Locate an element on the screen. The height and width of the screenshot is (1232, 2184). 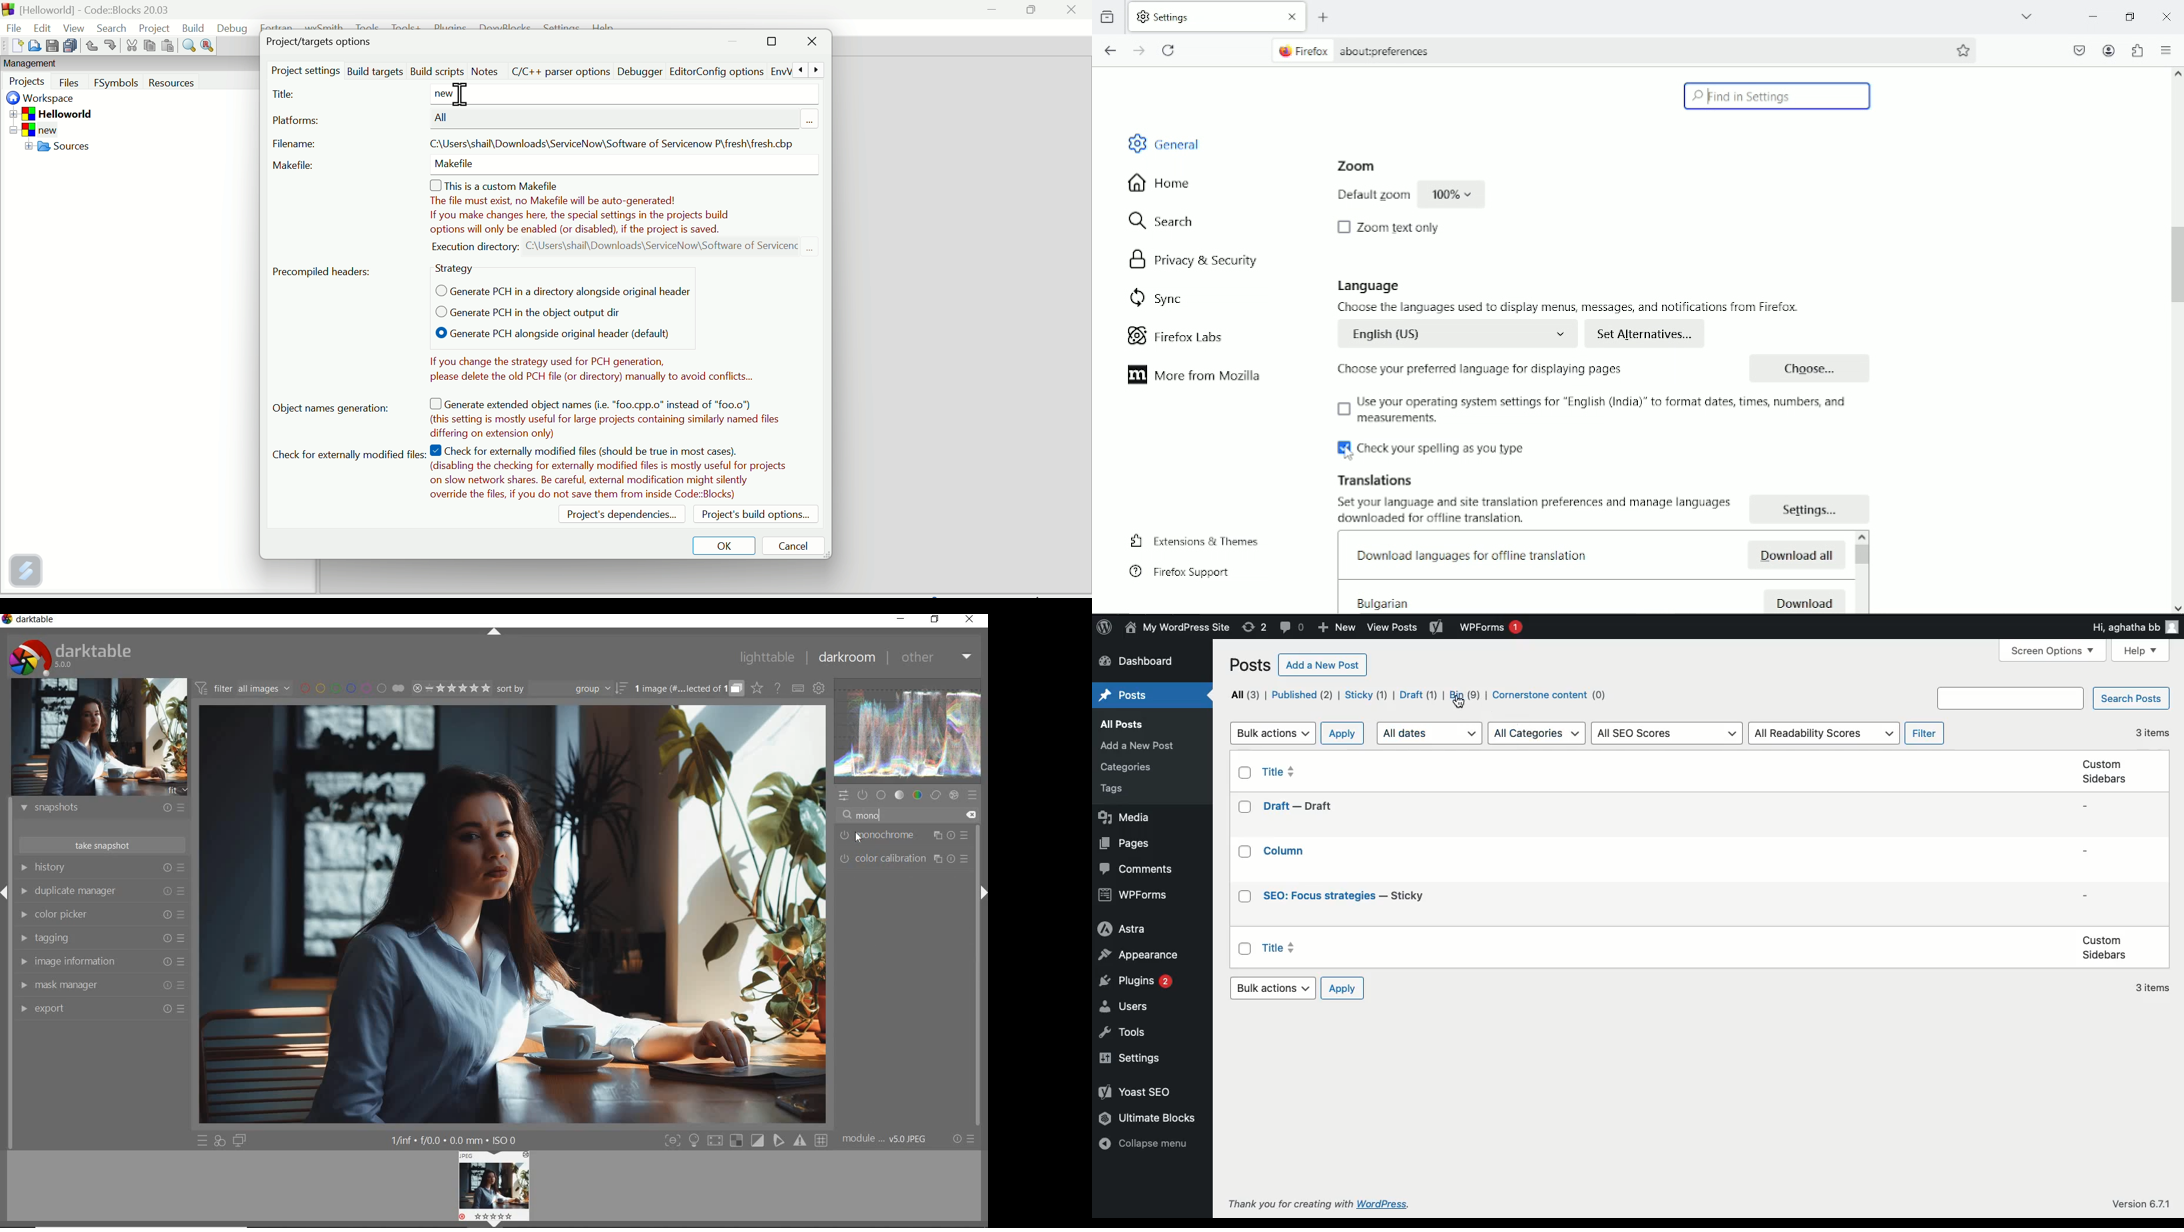
Dashboard is located at coordinates (1144, 662).